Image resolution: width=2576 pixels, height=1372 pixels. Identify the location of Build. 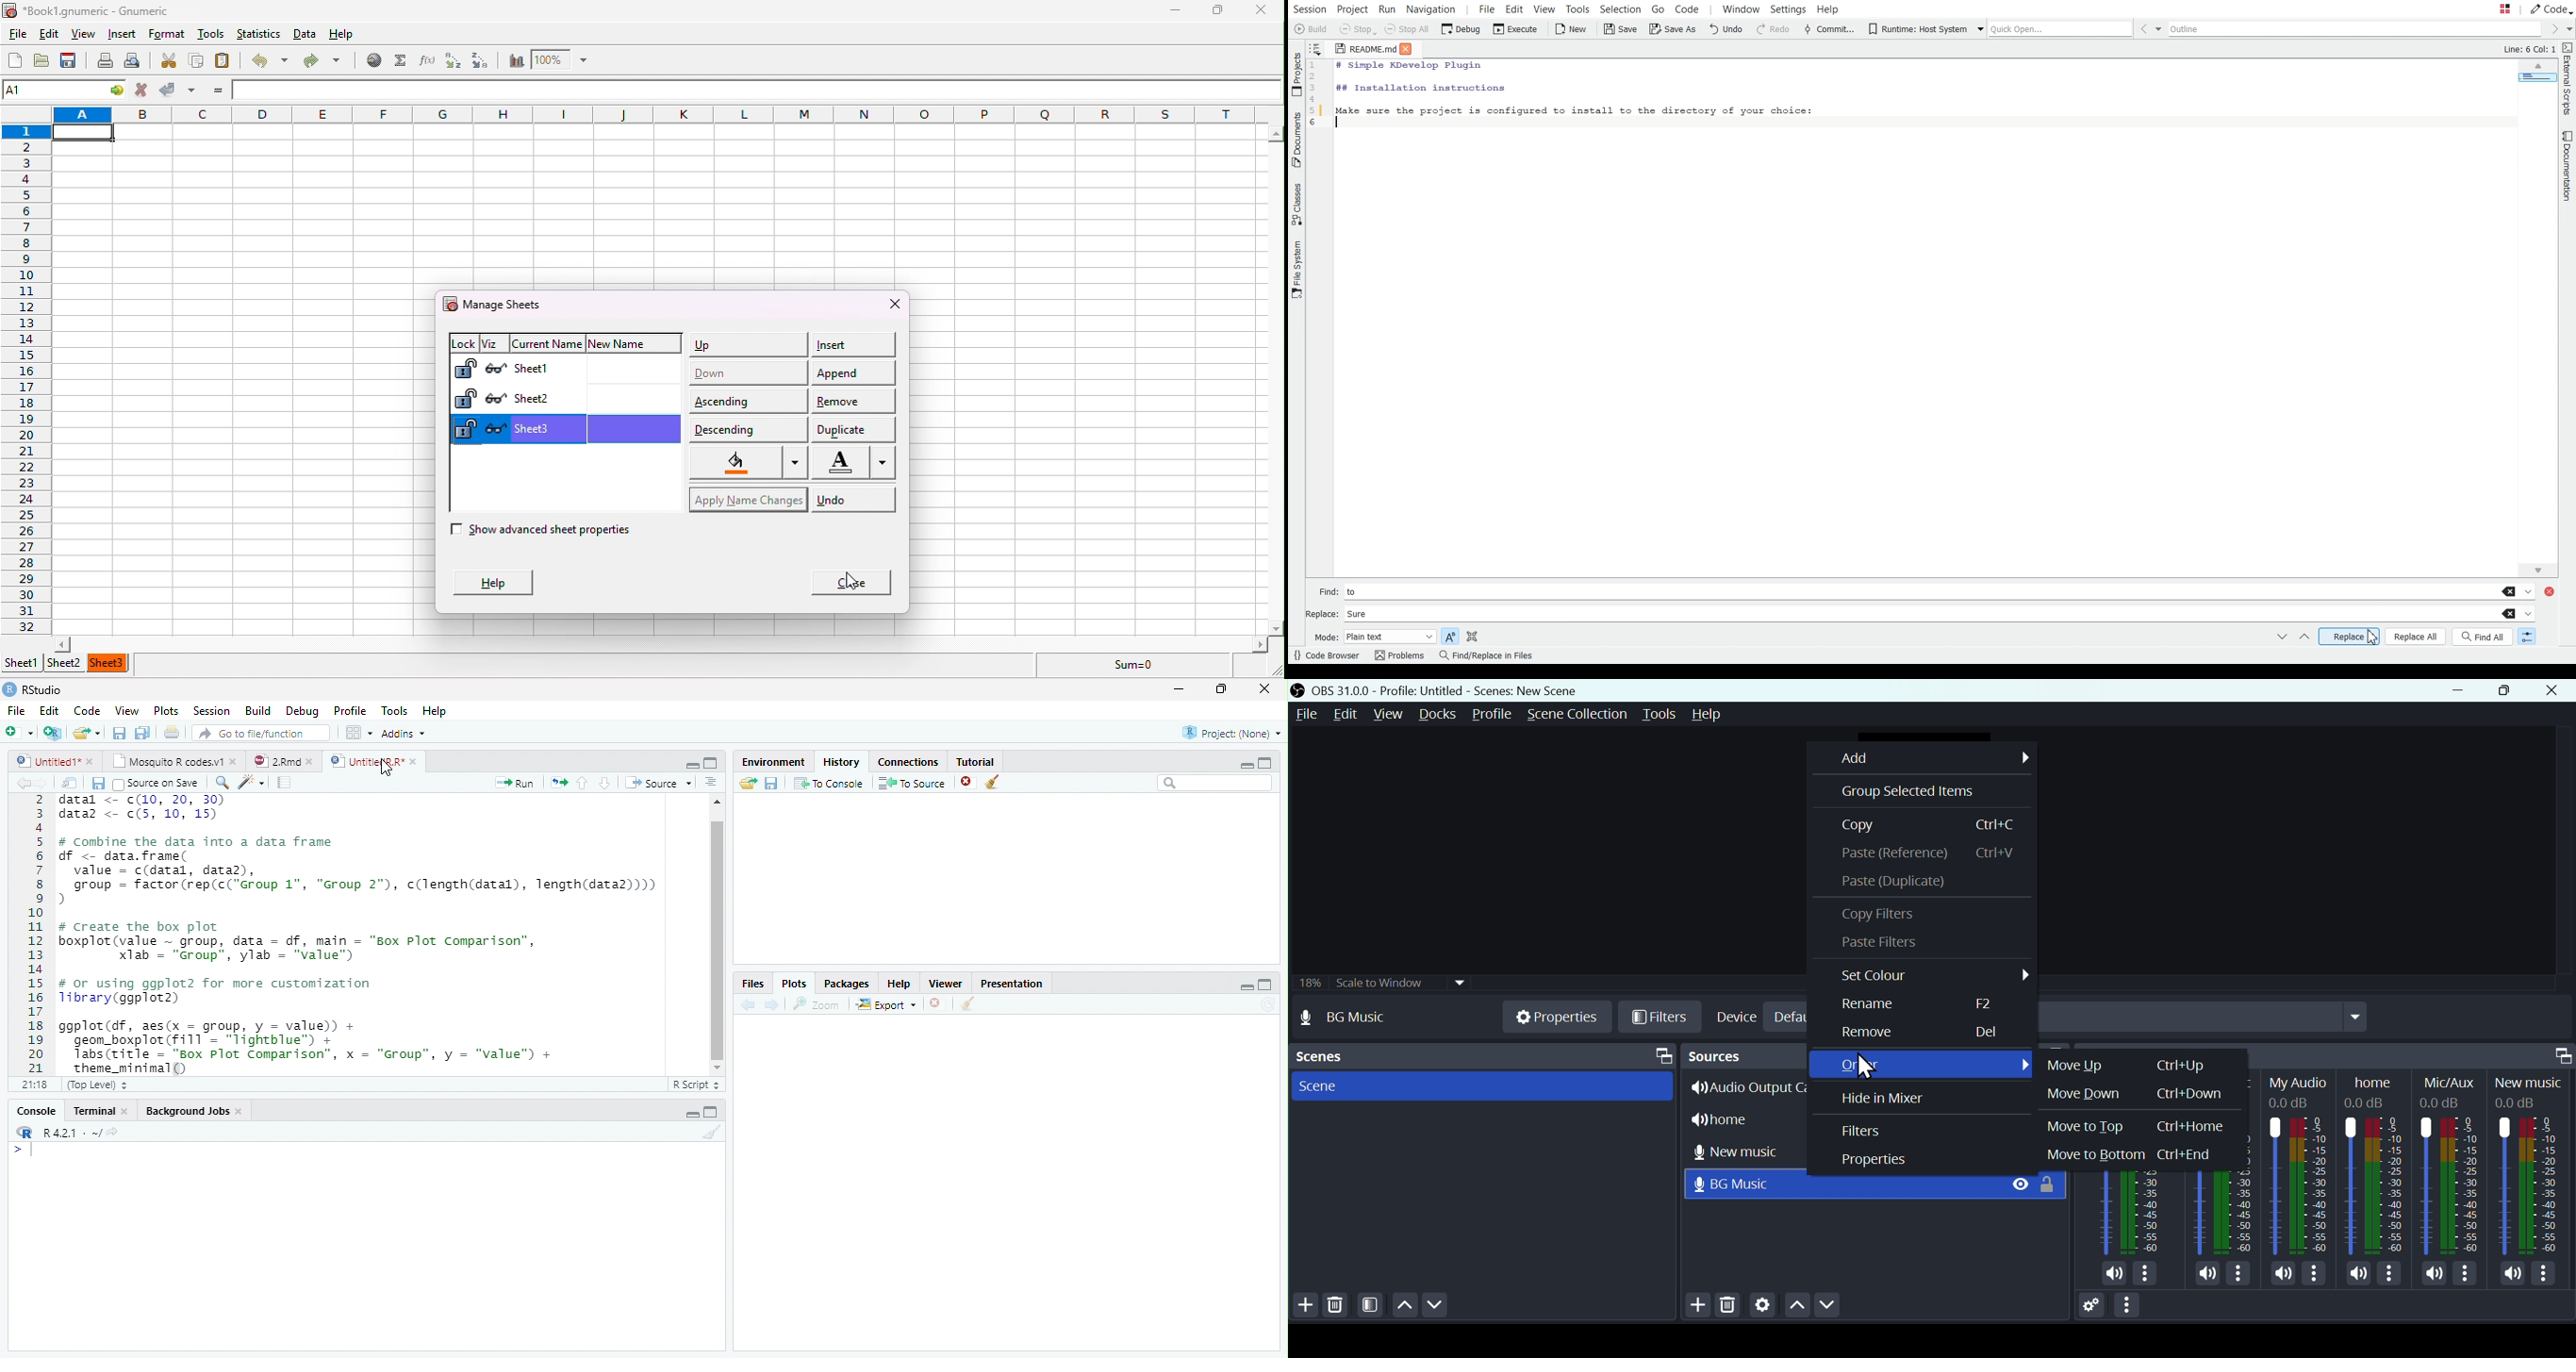
(256, 710).